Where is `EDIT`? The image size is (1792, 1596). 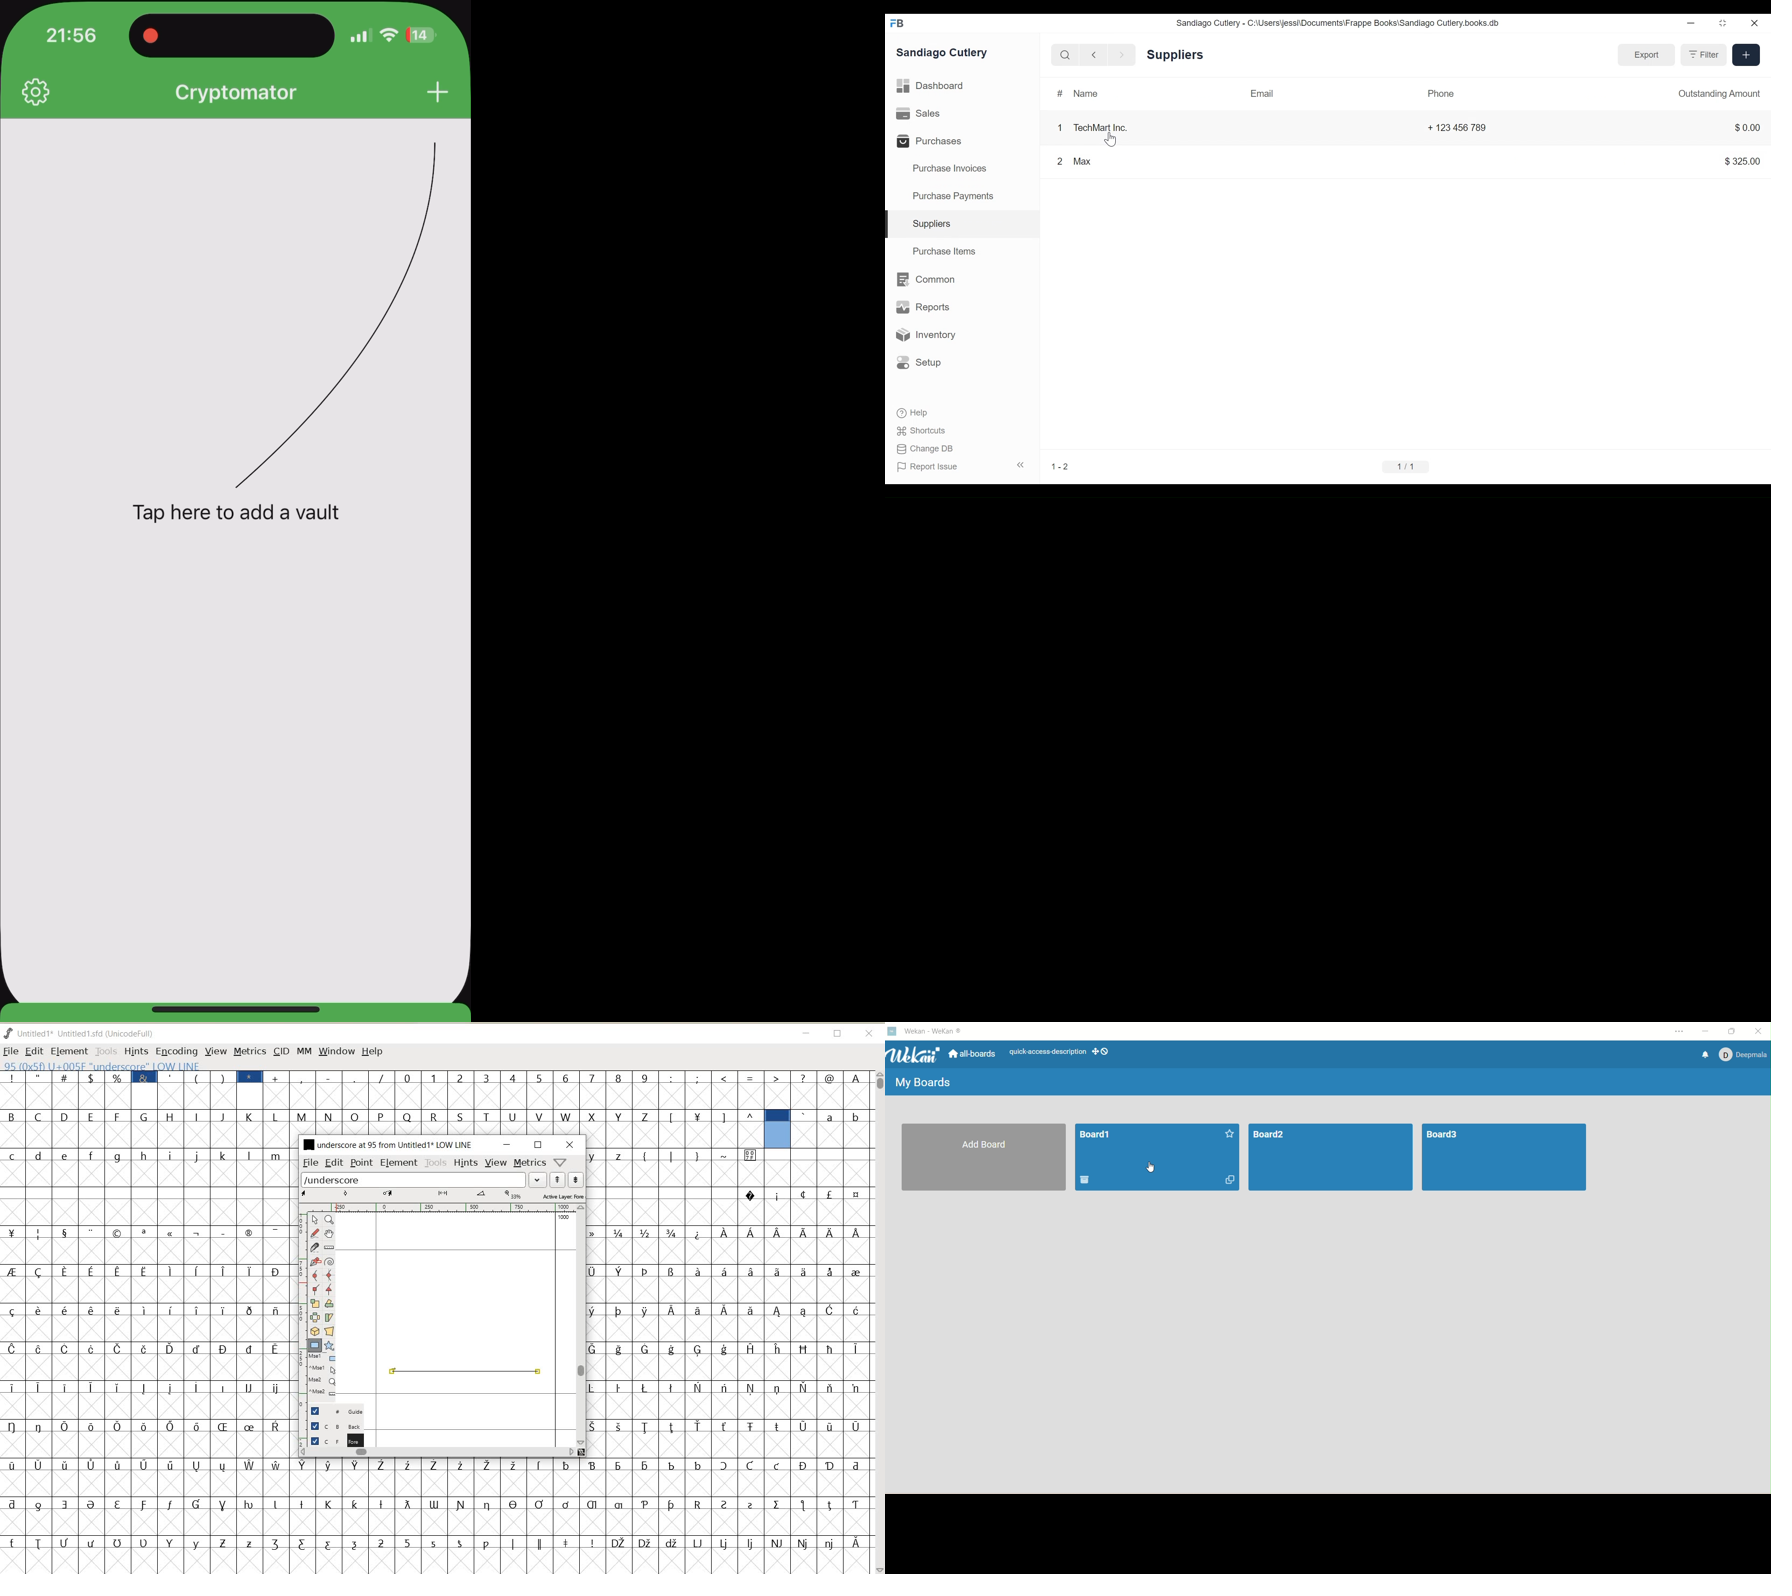
EDIT is located at coordinates (33, 1052).